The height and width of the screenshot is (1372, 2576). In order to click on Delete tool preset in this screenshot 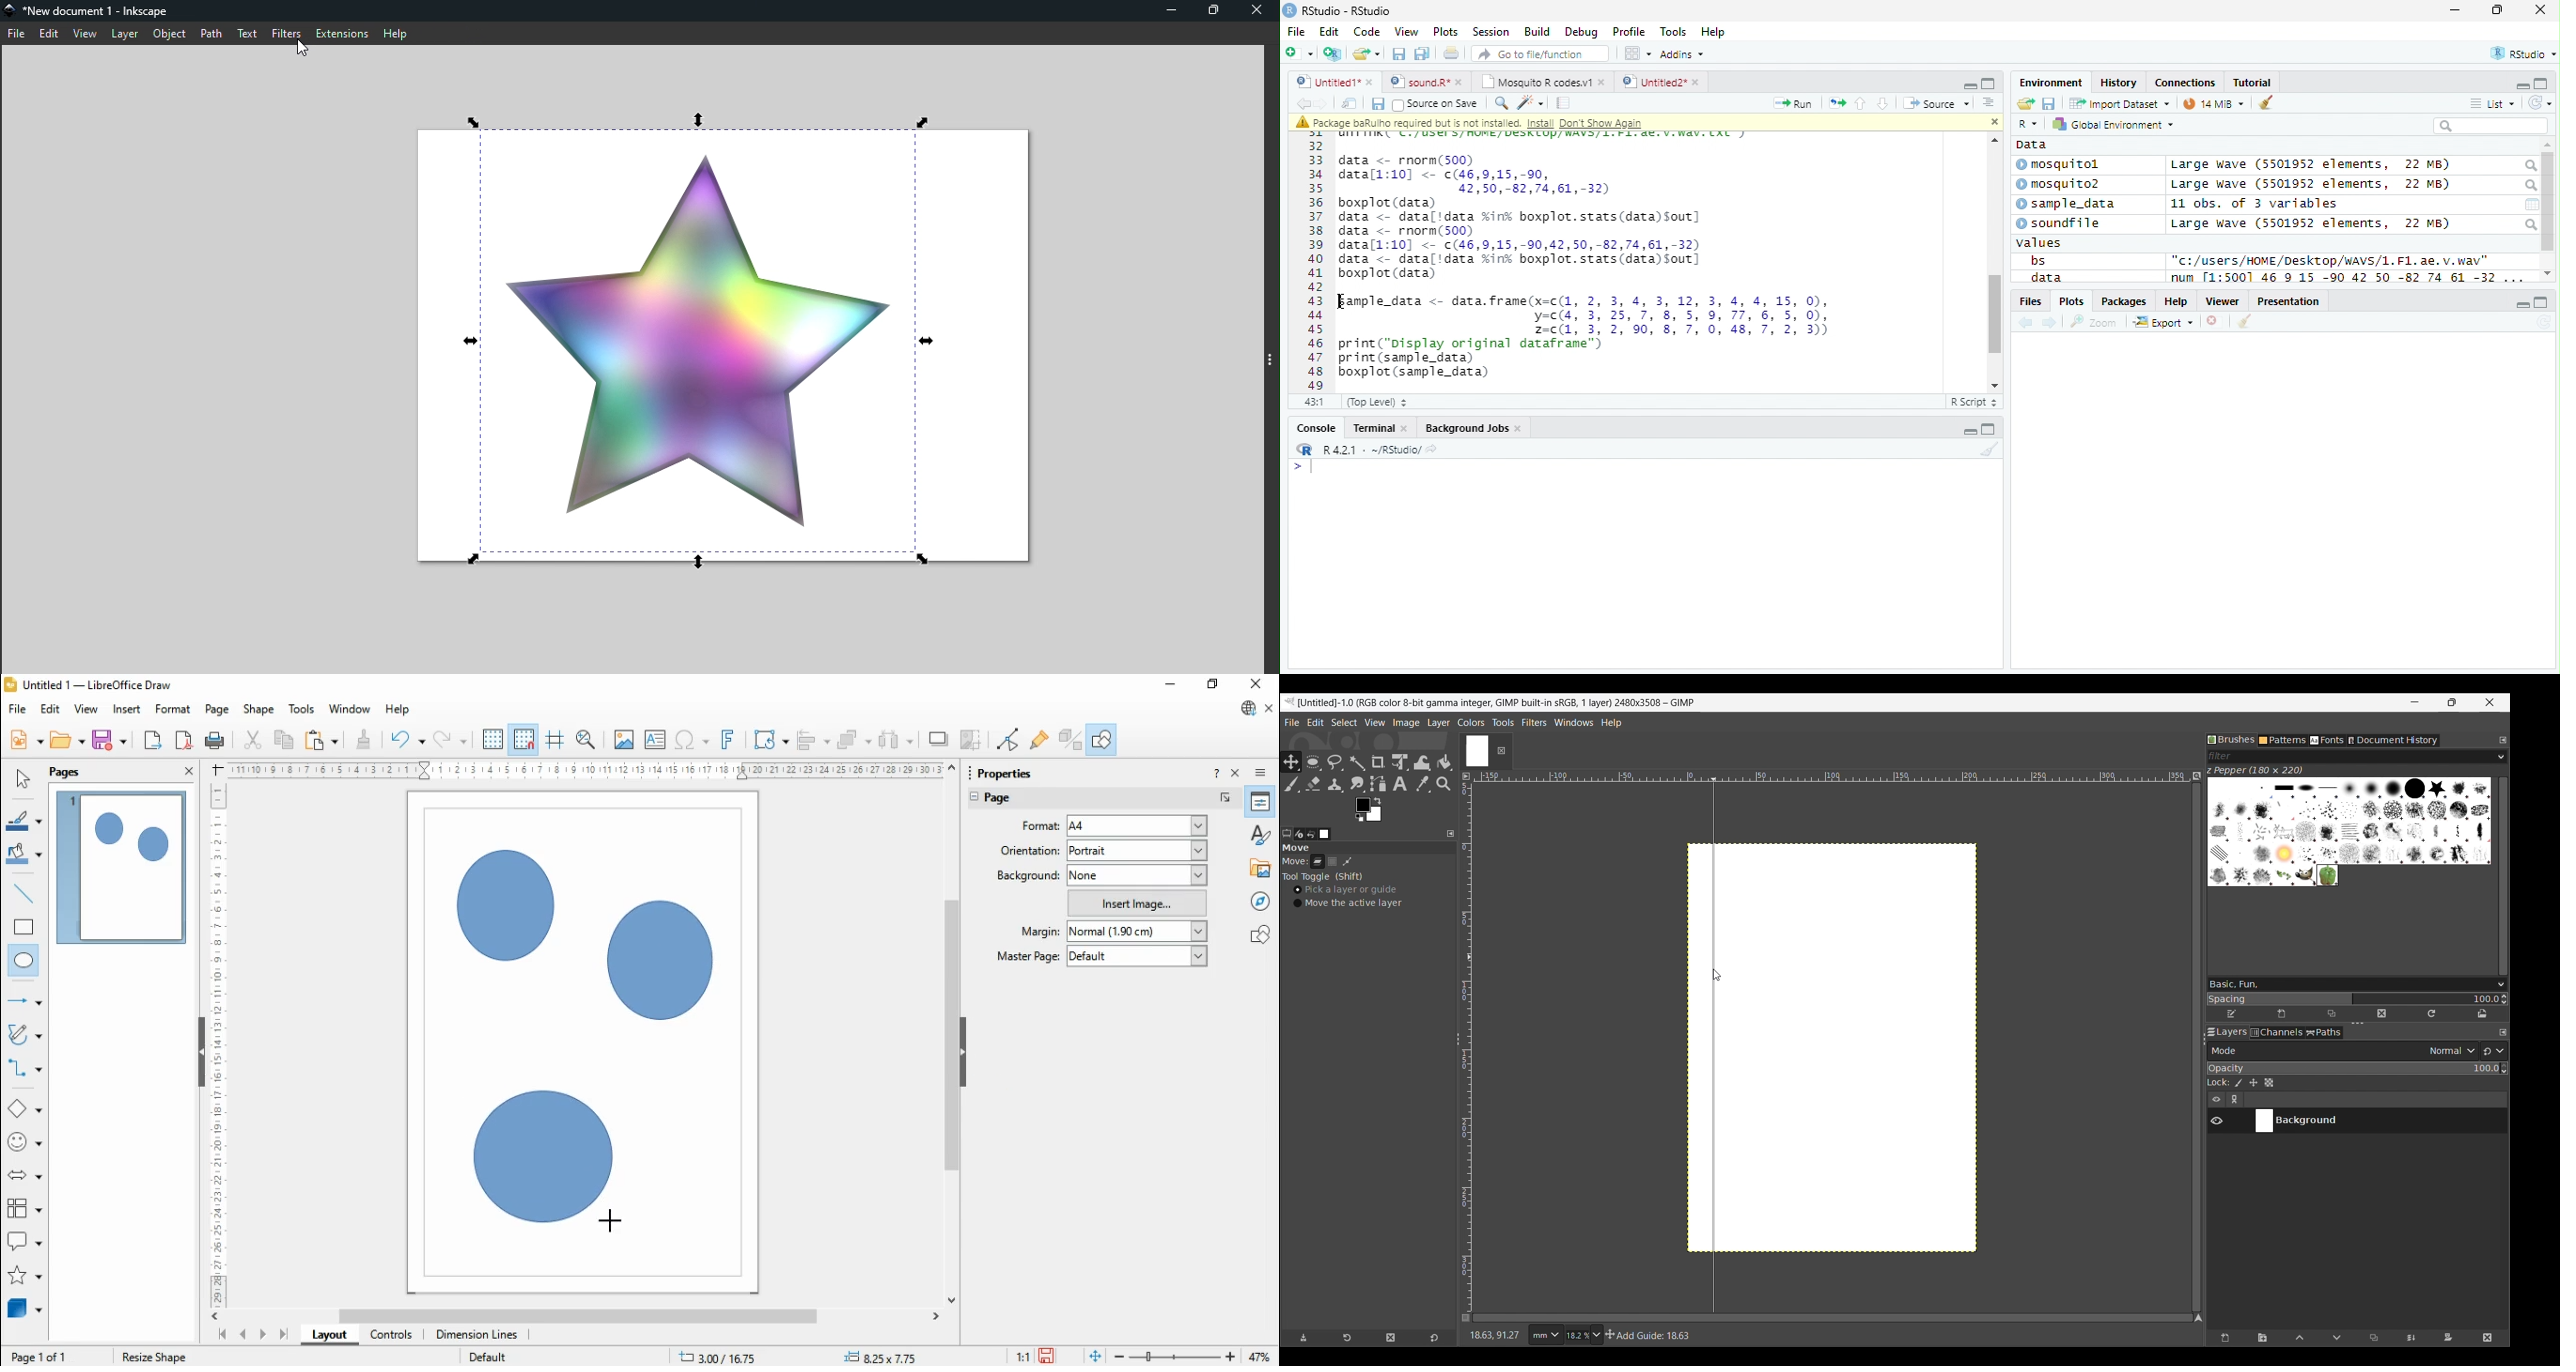, I will do `click(1391, 1338)`.